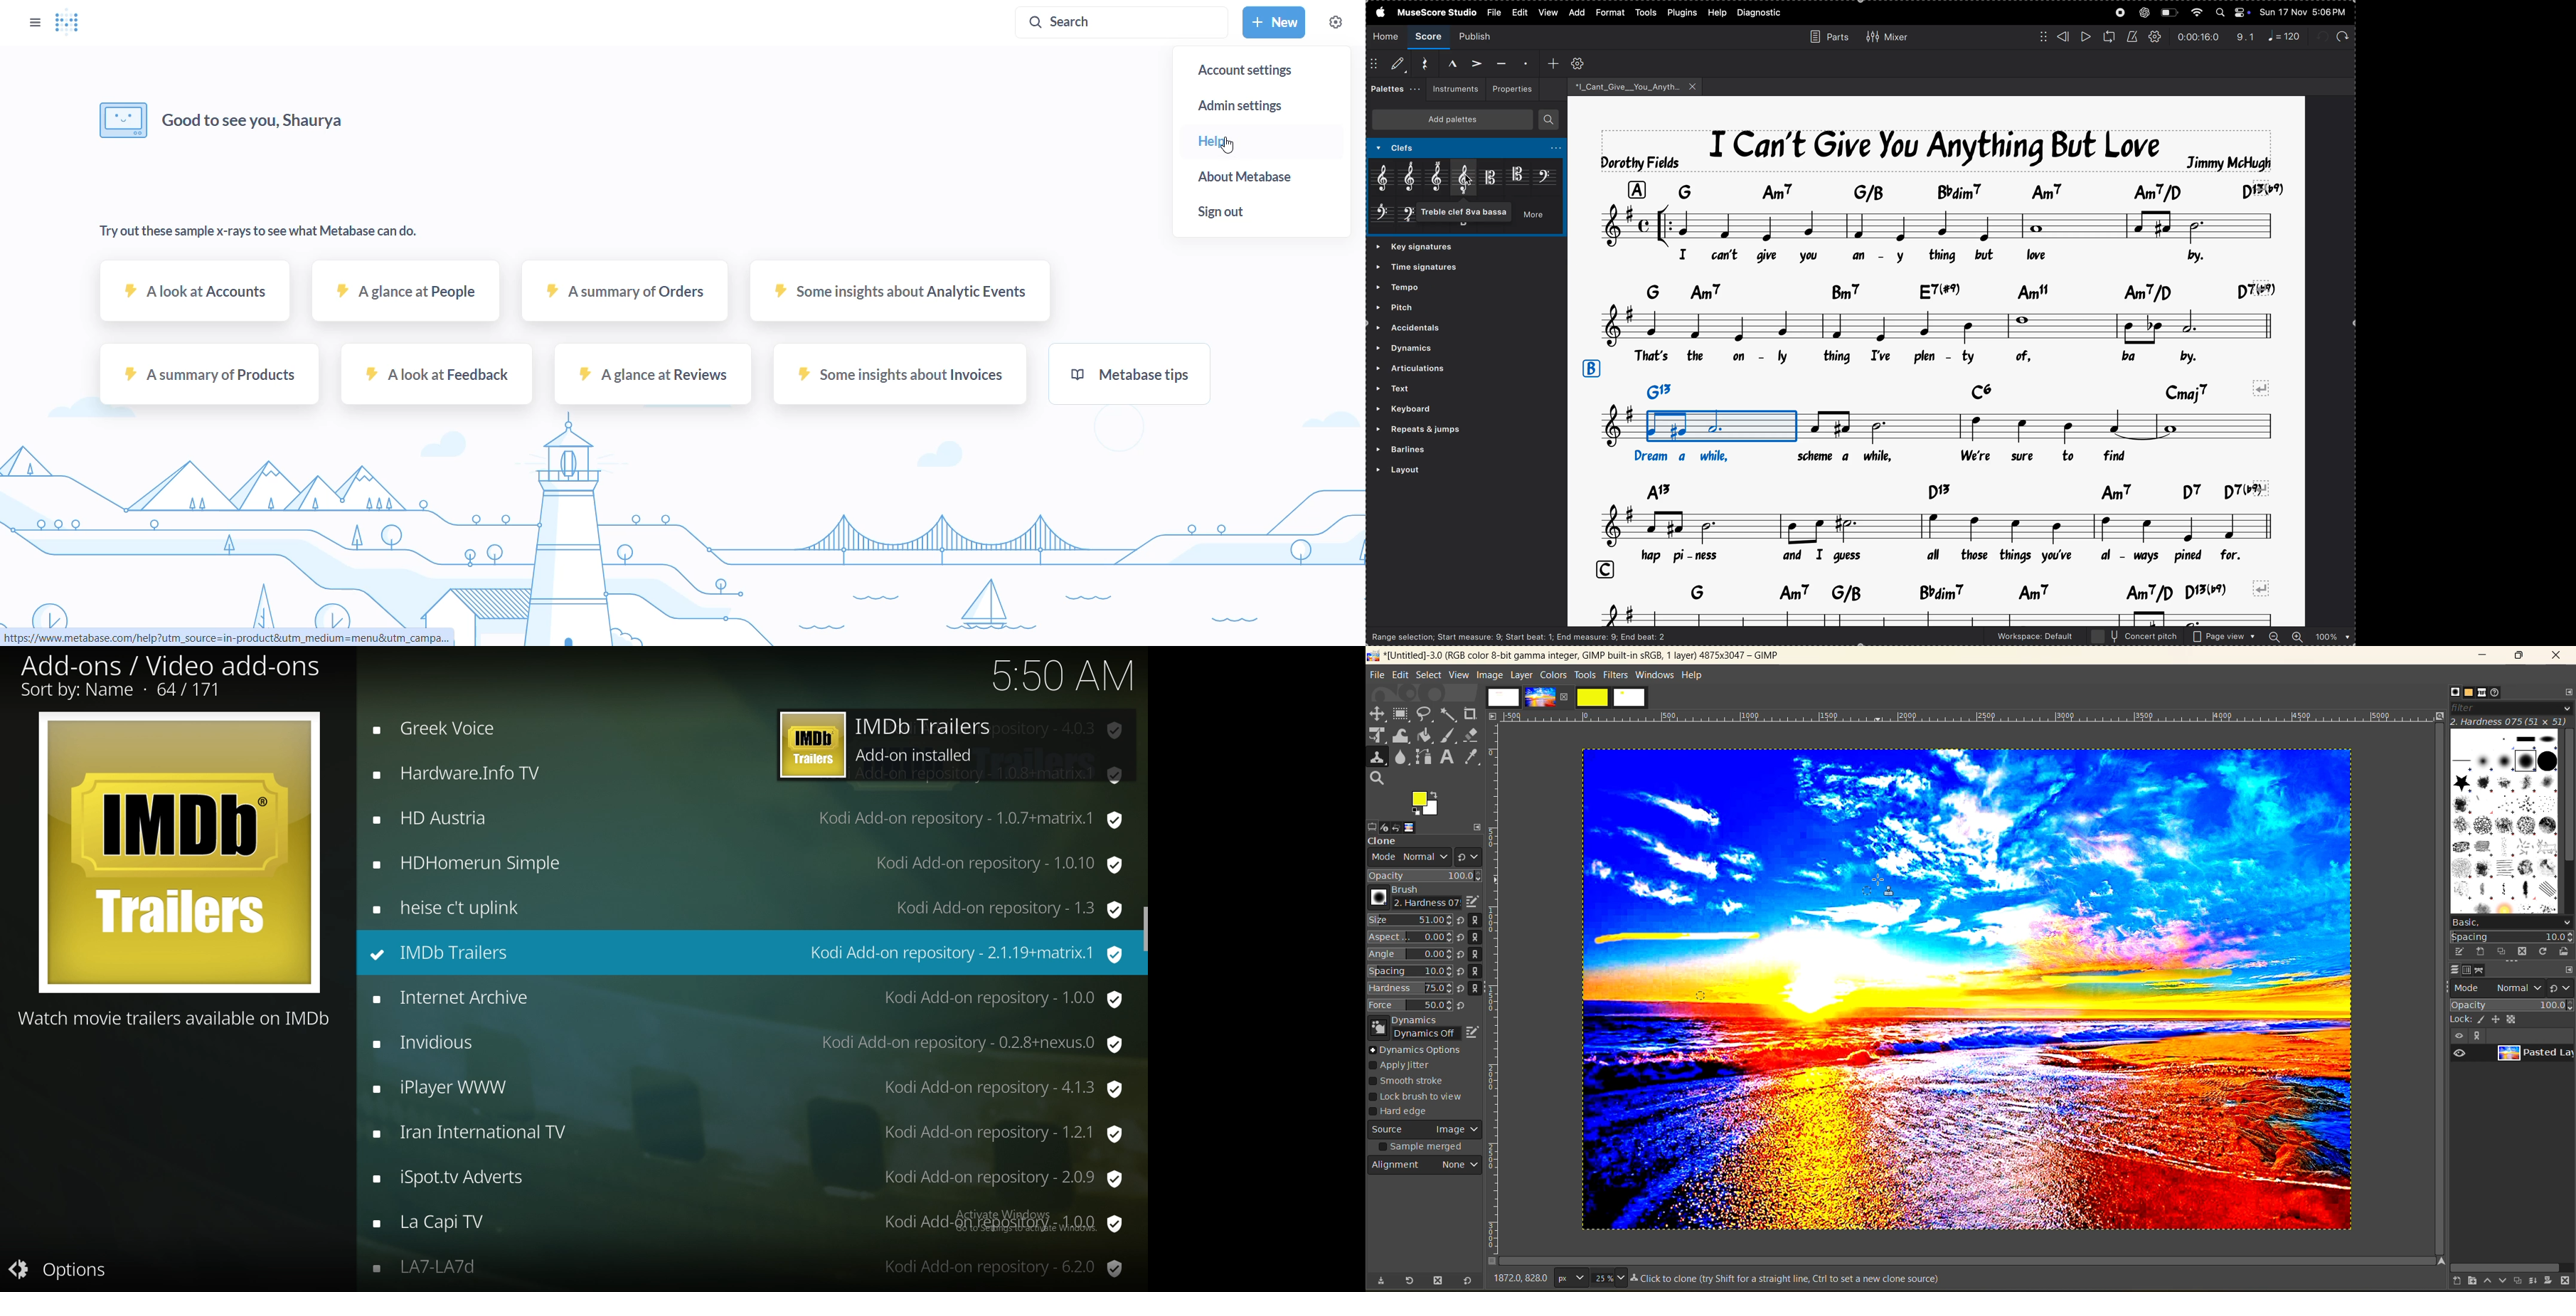 The width and height of the screenshot is (2576, 1316). I want to click on paint bucket , so click(1429, 736).